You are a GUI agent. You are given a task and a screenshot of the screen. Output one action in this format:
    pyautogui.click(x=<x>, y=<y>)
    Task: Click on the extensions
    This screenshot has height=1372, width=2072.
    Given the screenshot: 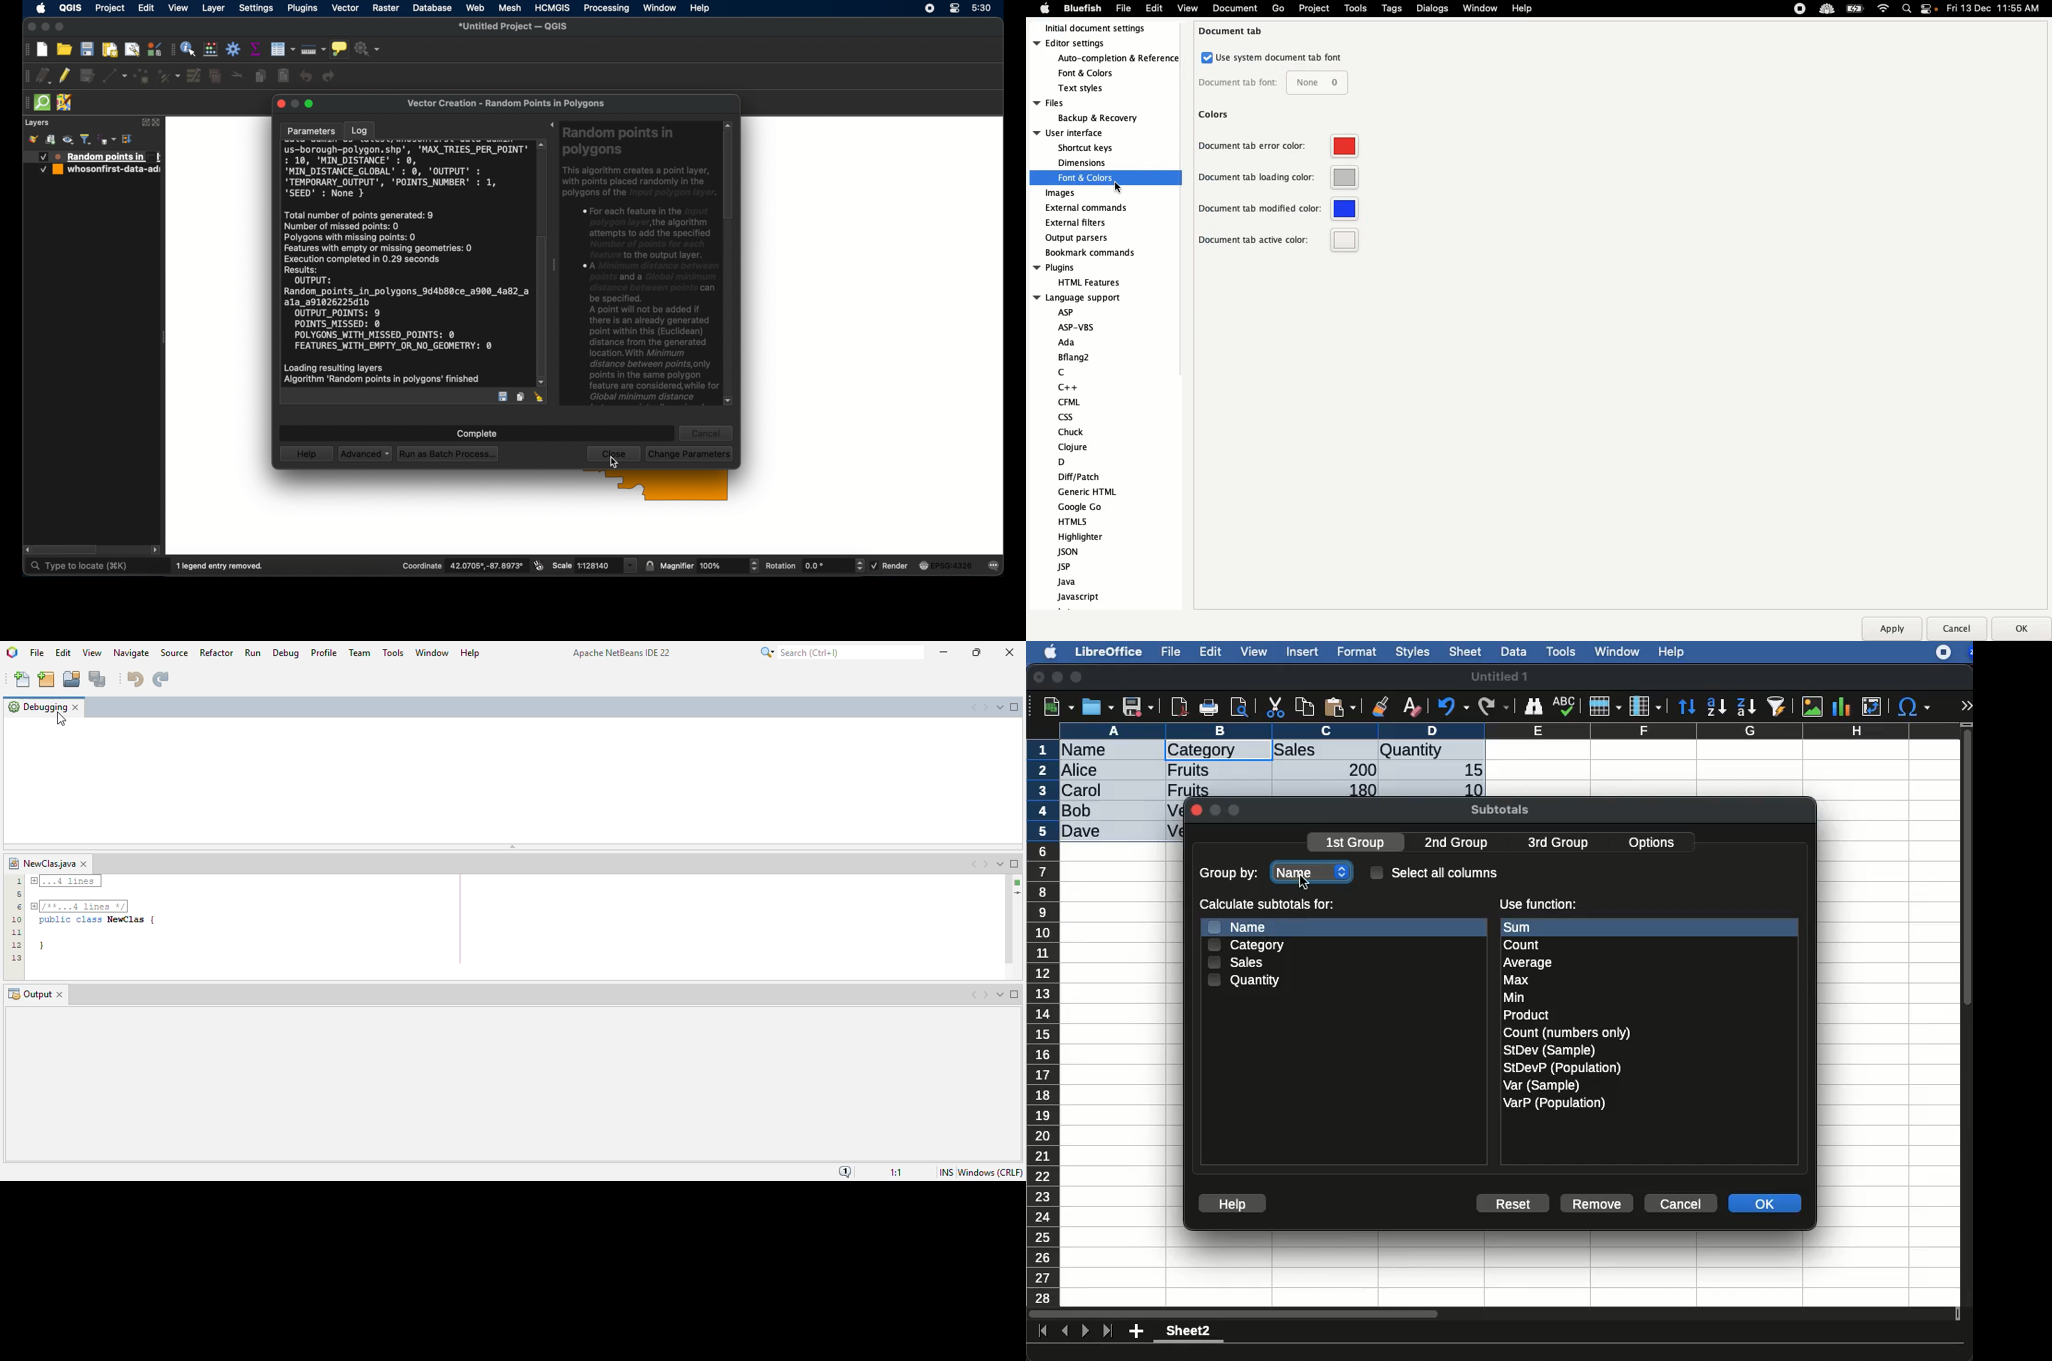 What is the action you would take?
    pyautogui.click(x=1954, y=652)
    